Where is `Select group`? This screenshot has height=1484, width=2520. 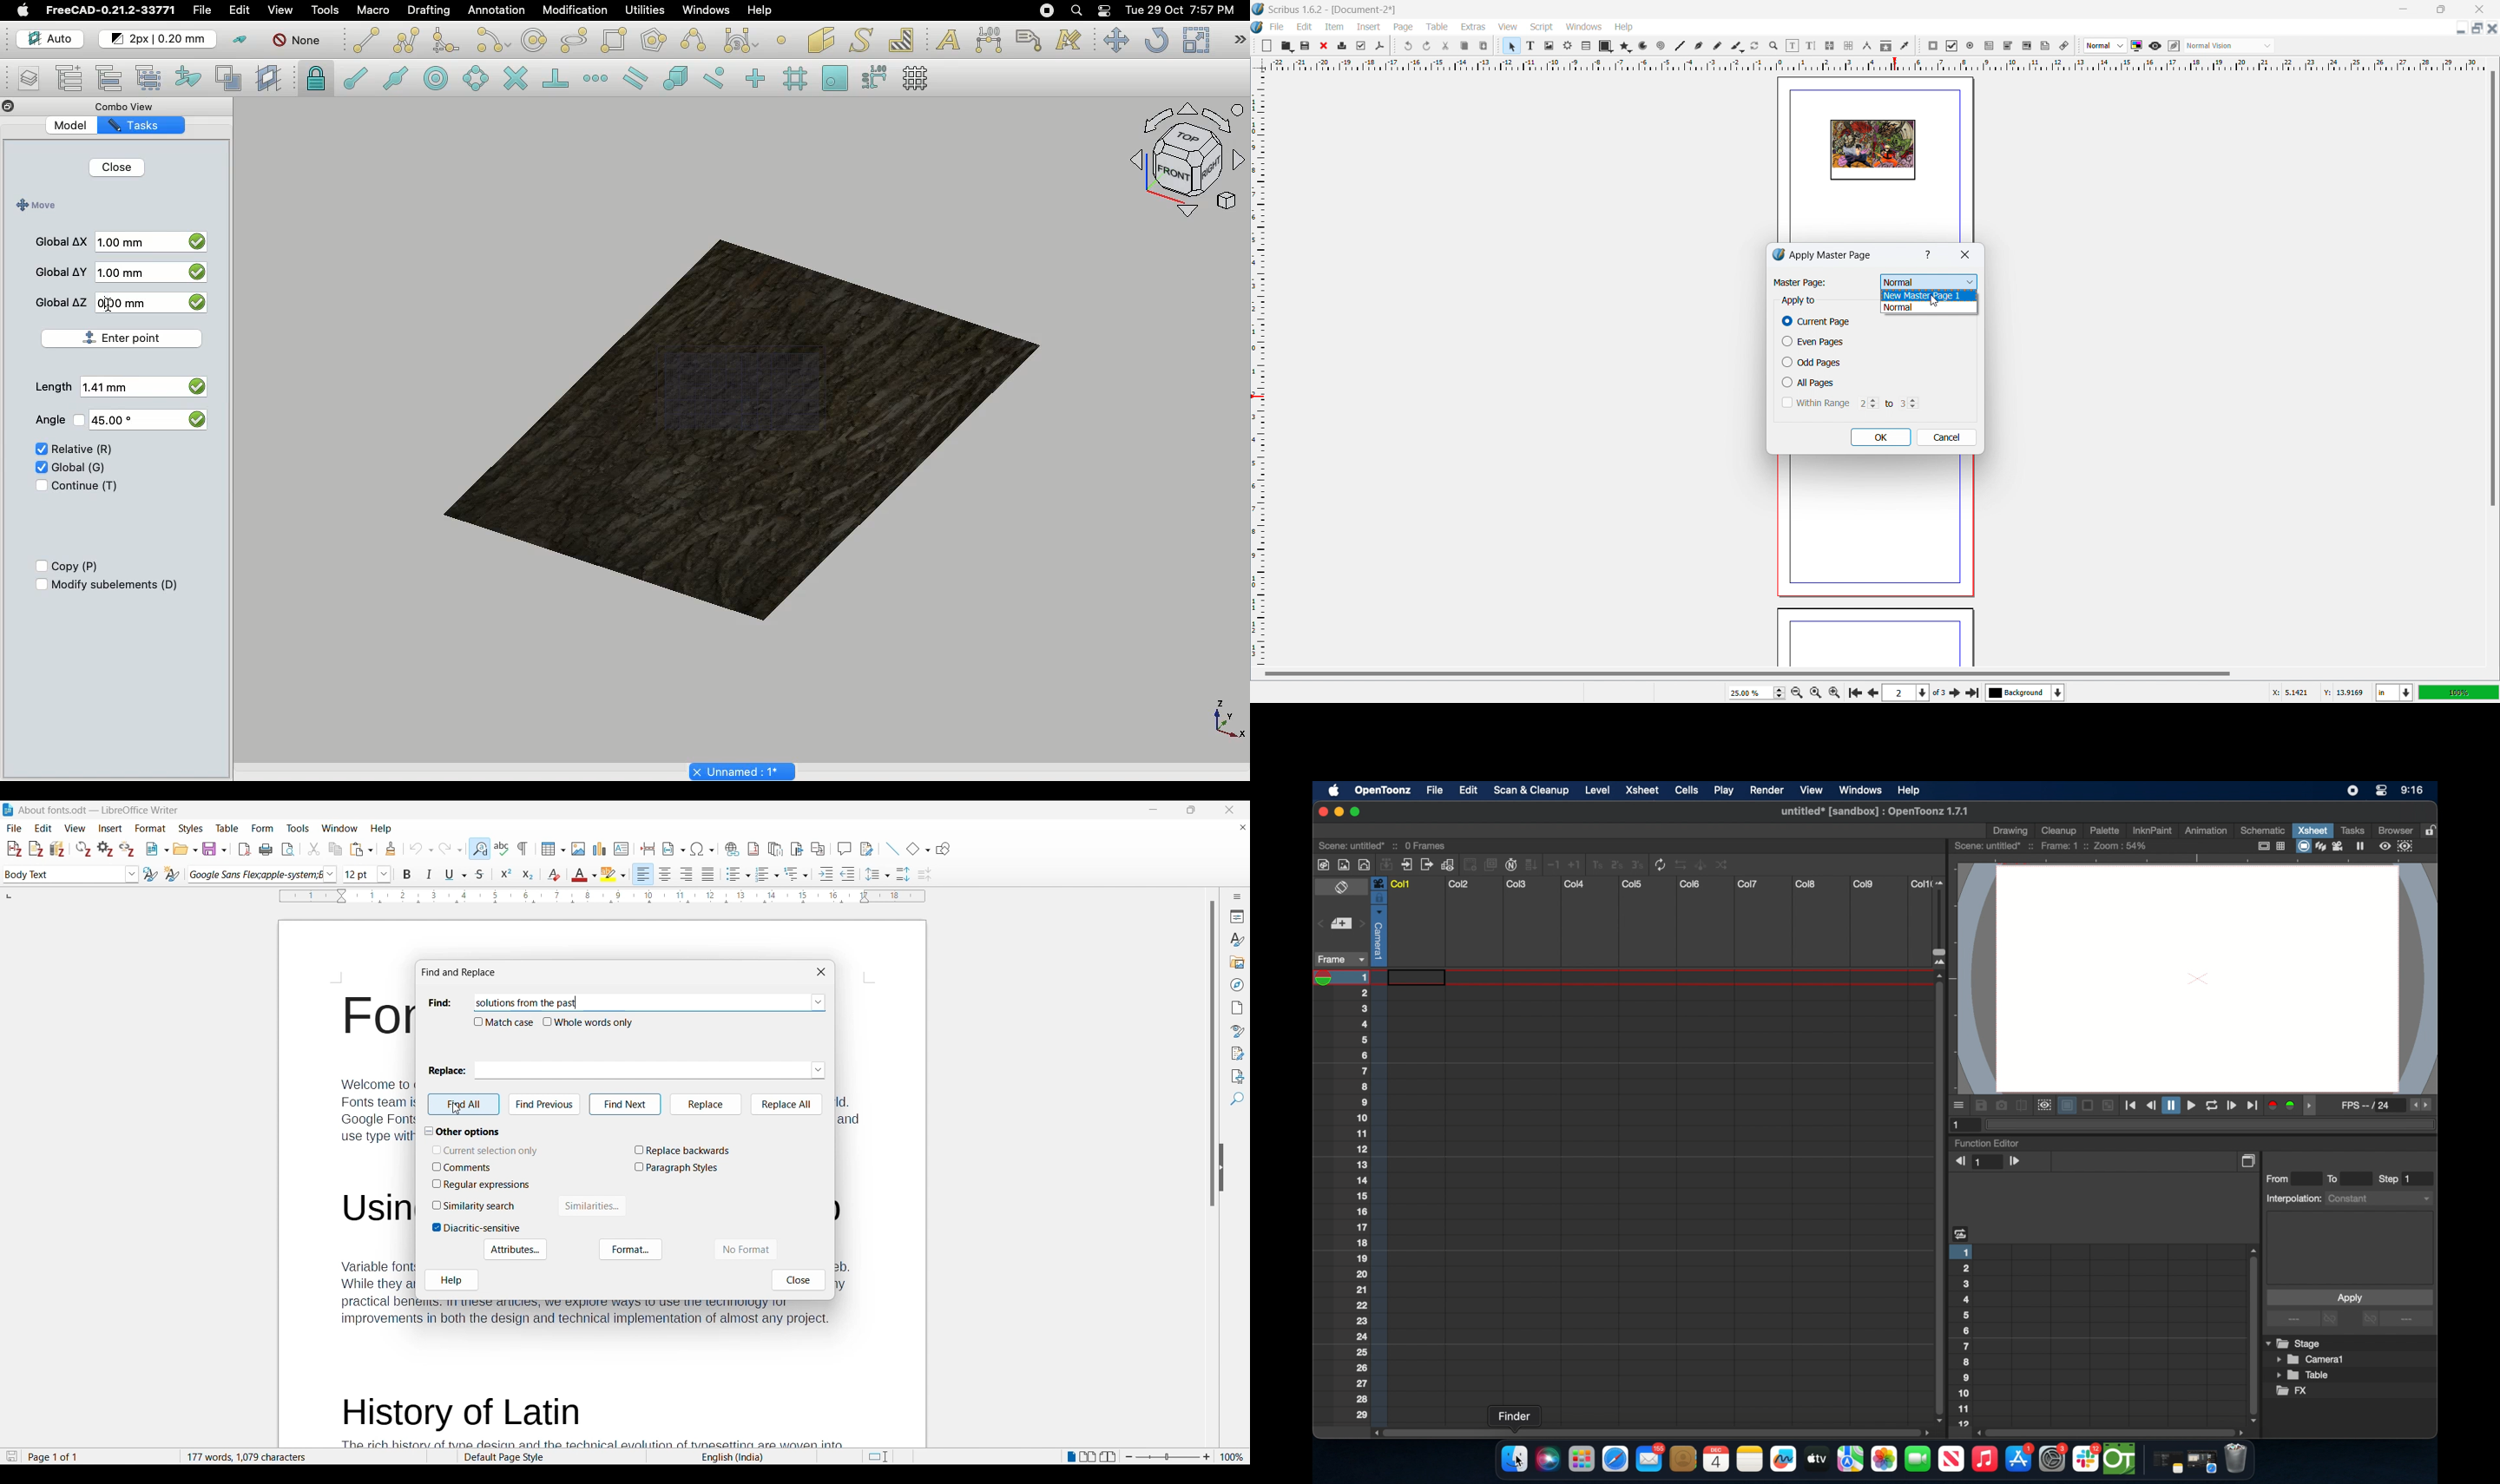
Select group is located at coordinates (150, 76).